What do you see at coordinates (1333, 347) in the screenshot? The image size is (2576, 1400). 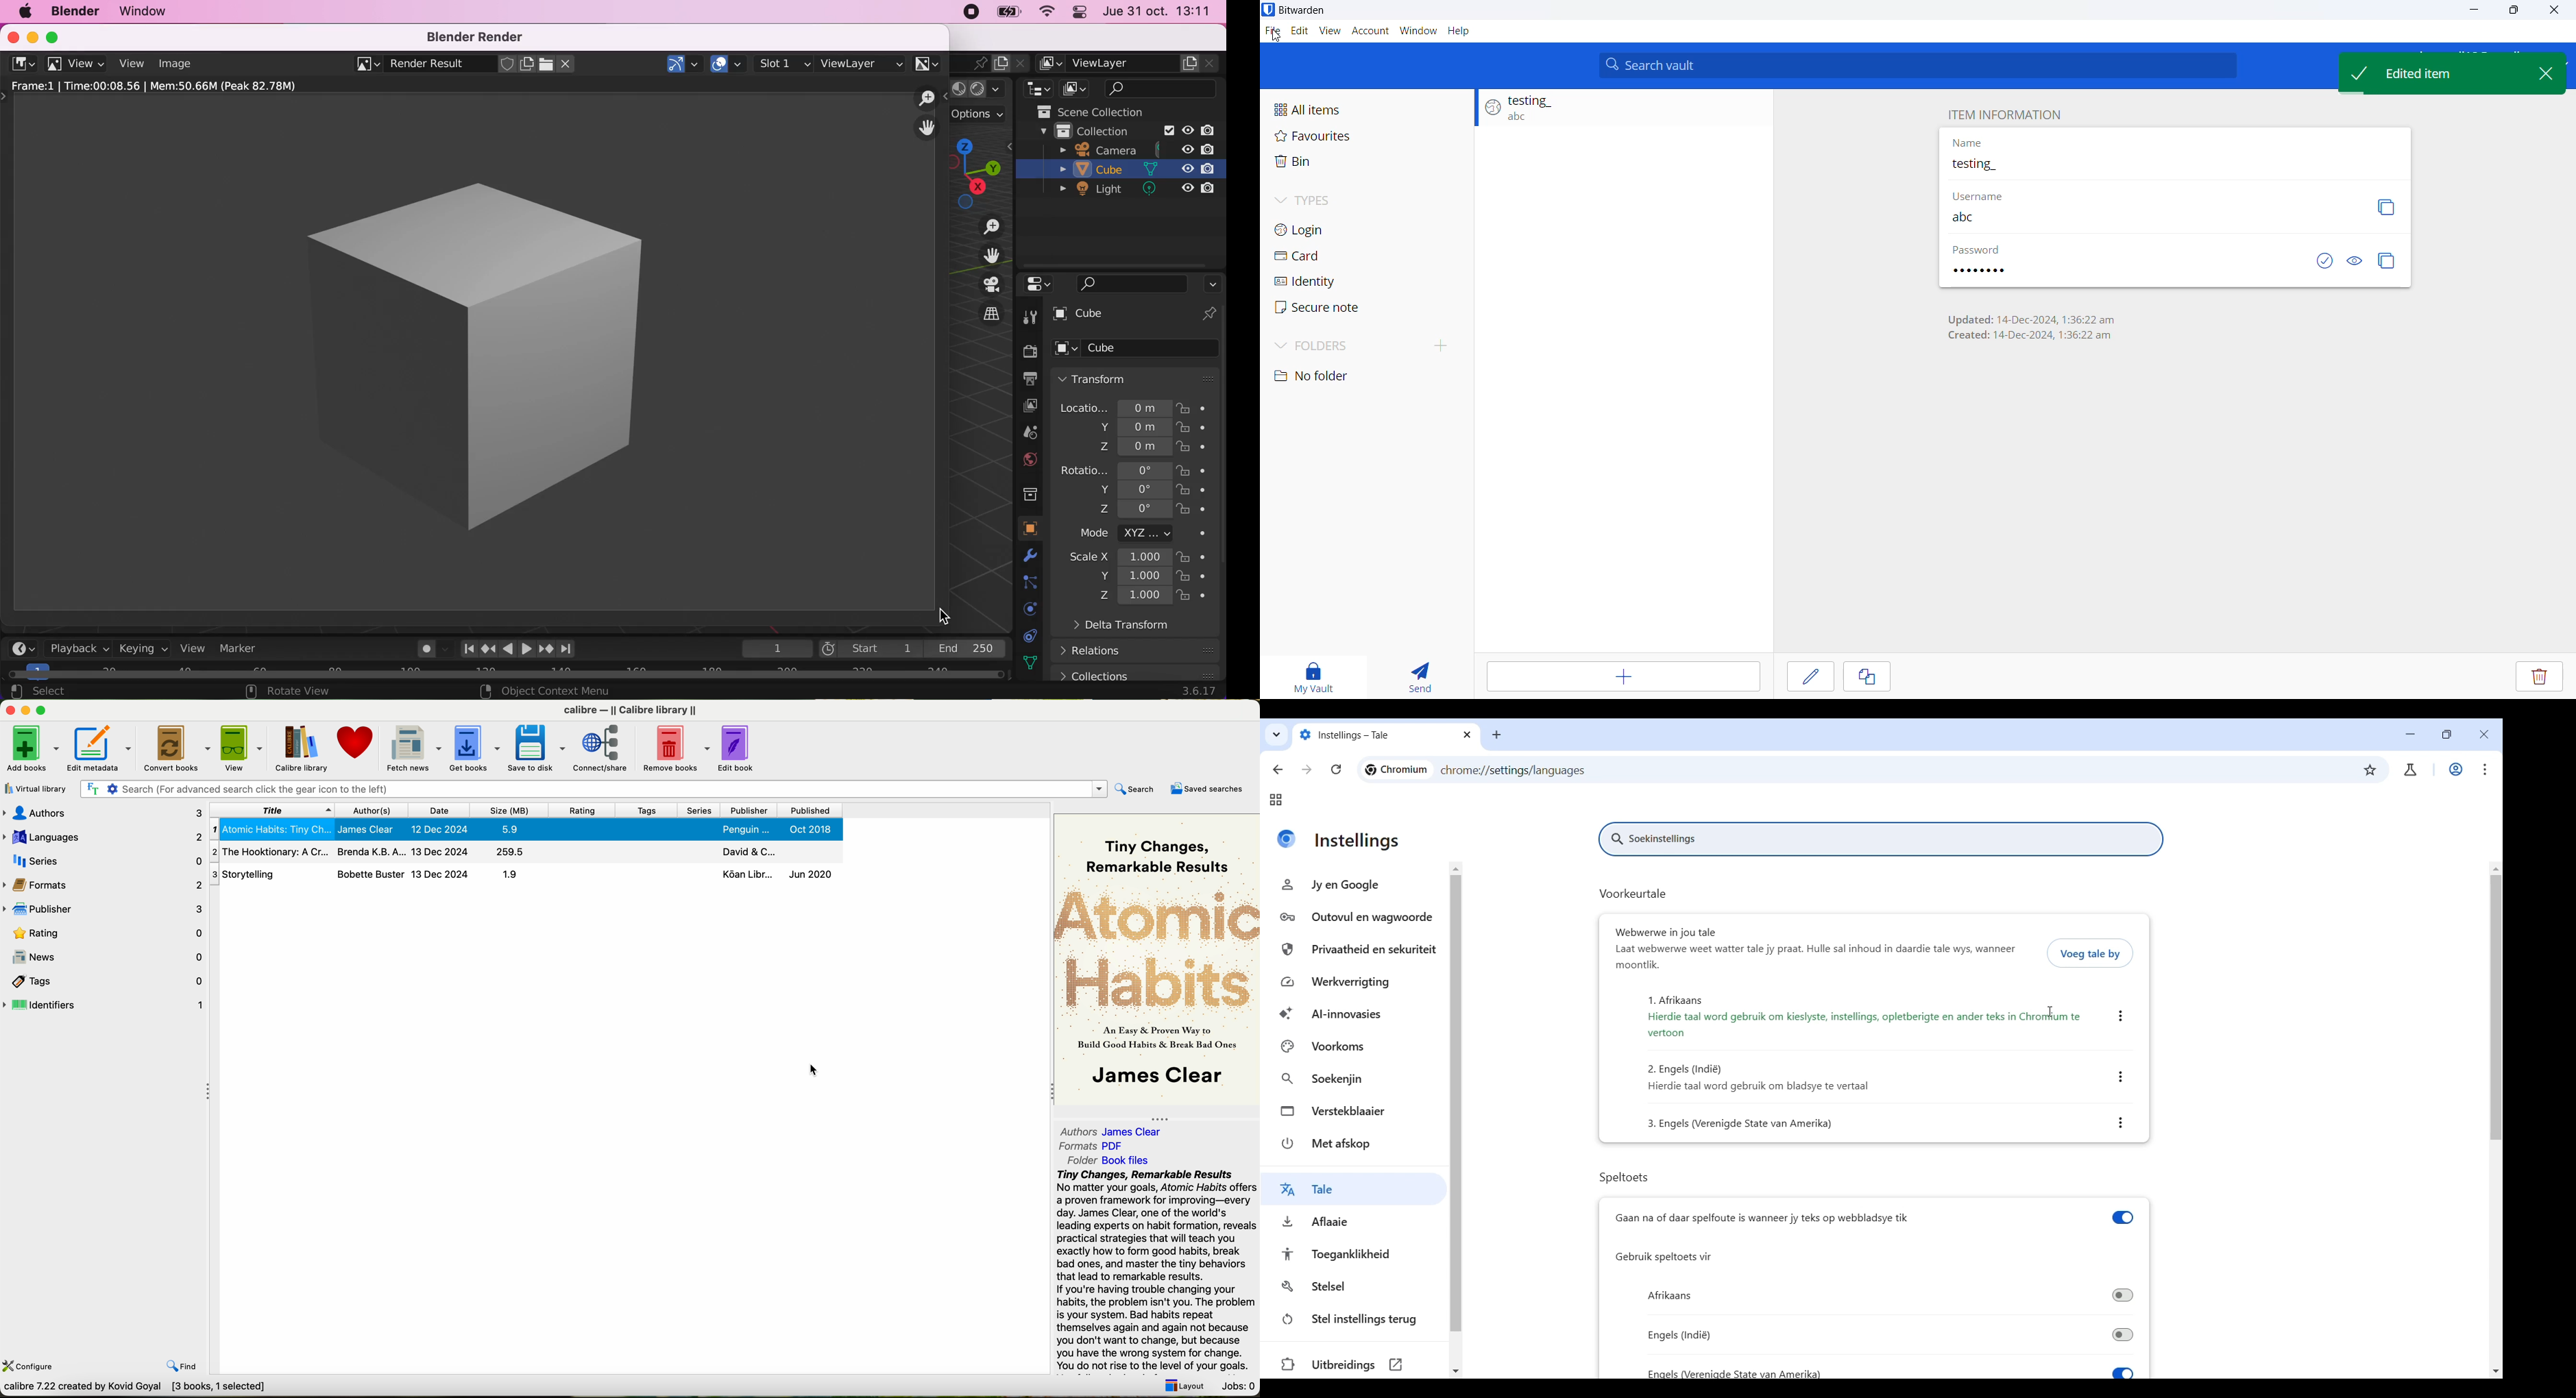 I see `Folders` at bounding box center [1333, 347].